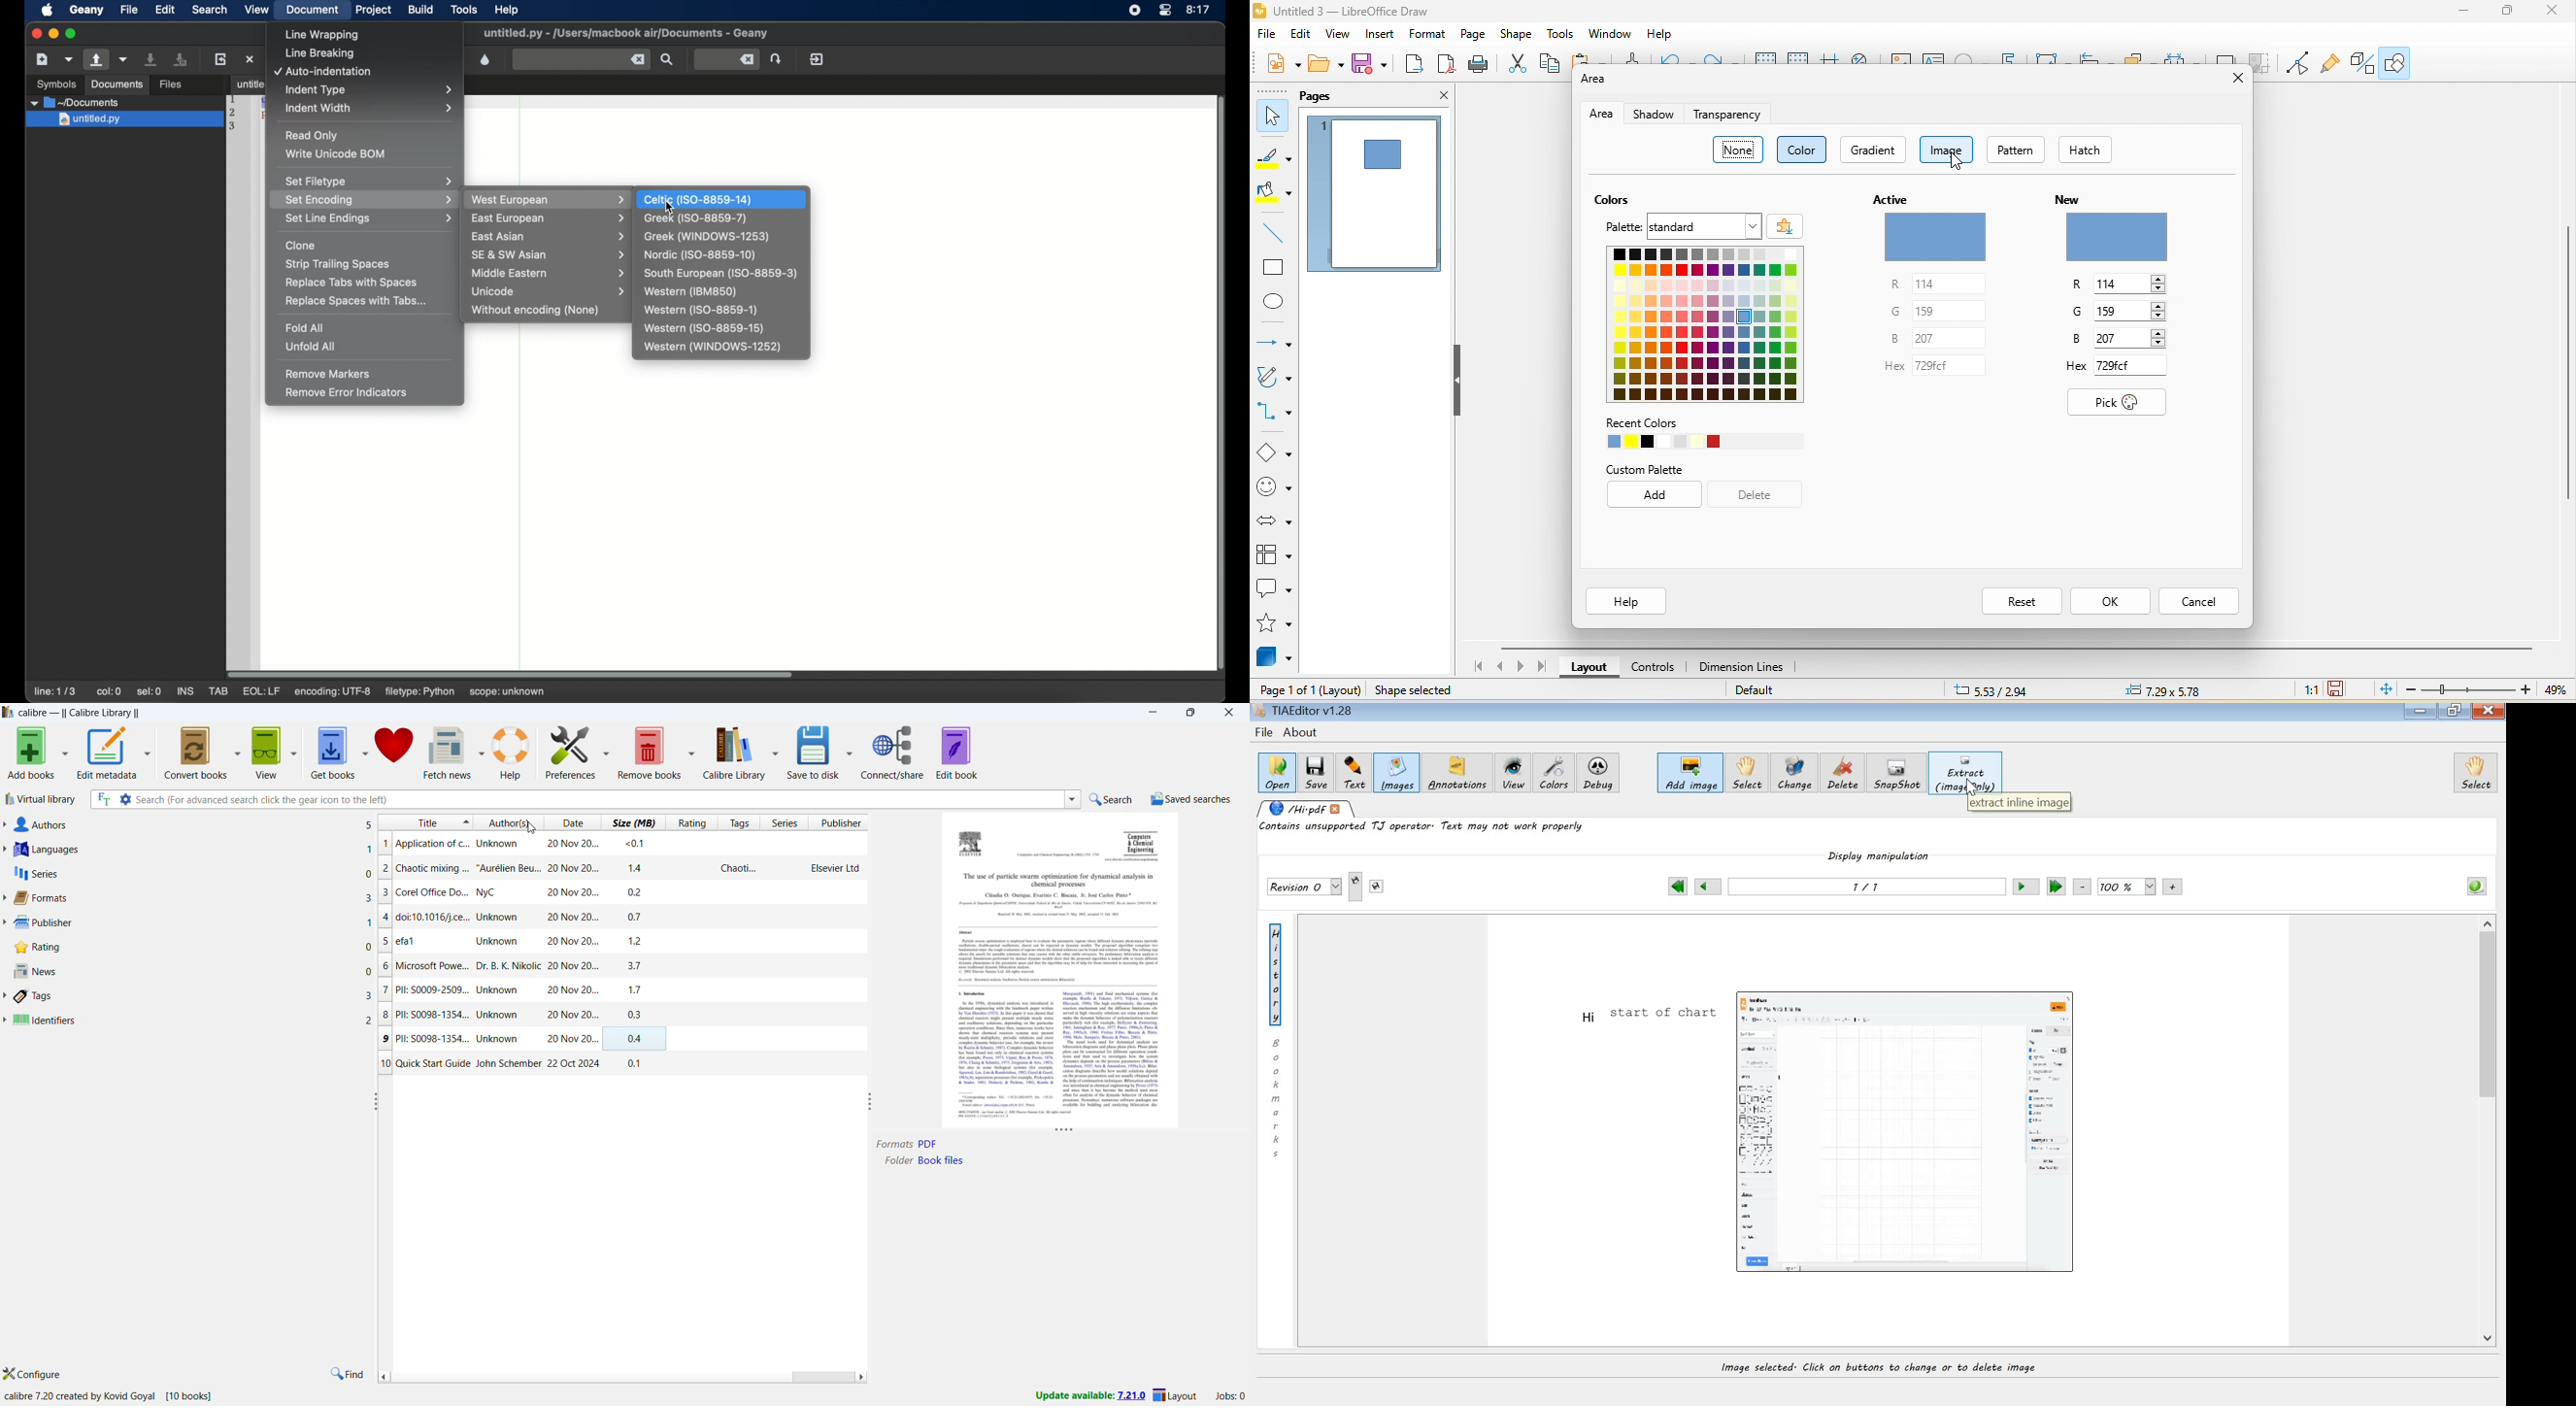 The height and width of the screenshot is (1428, 2576). I want to click on , so click(1135, 861).